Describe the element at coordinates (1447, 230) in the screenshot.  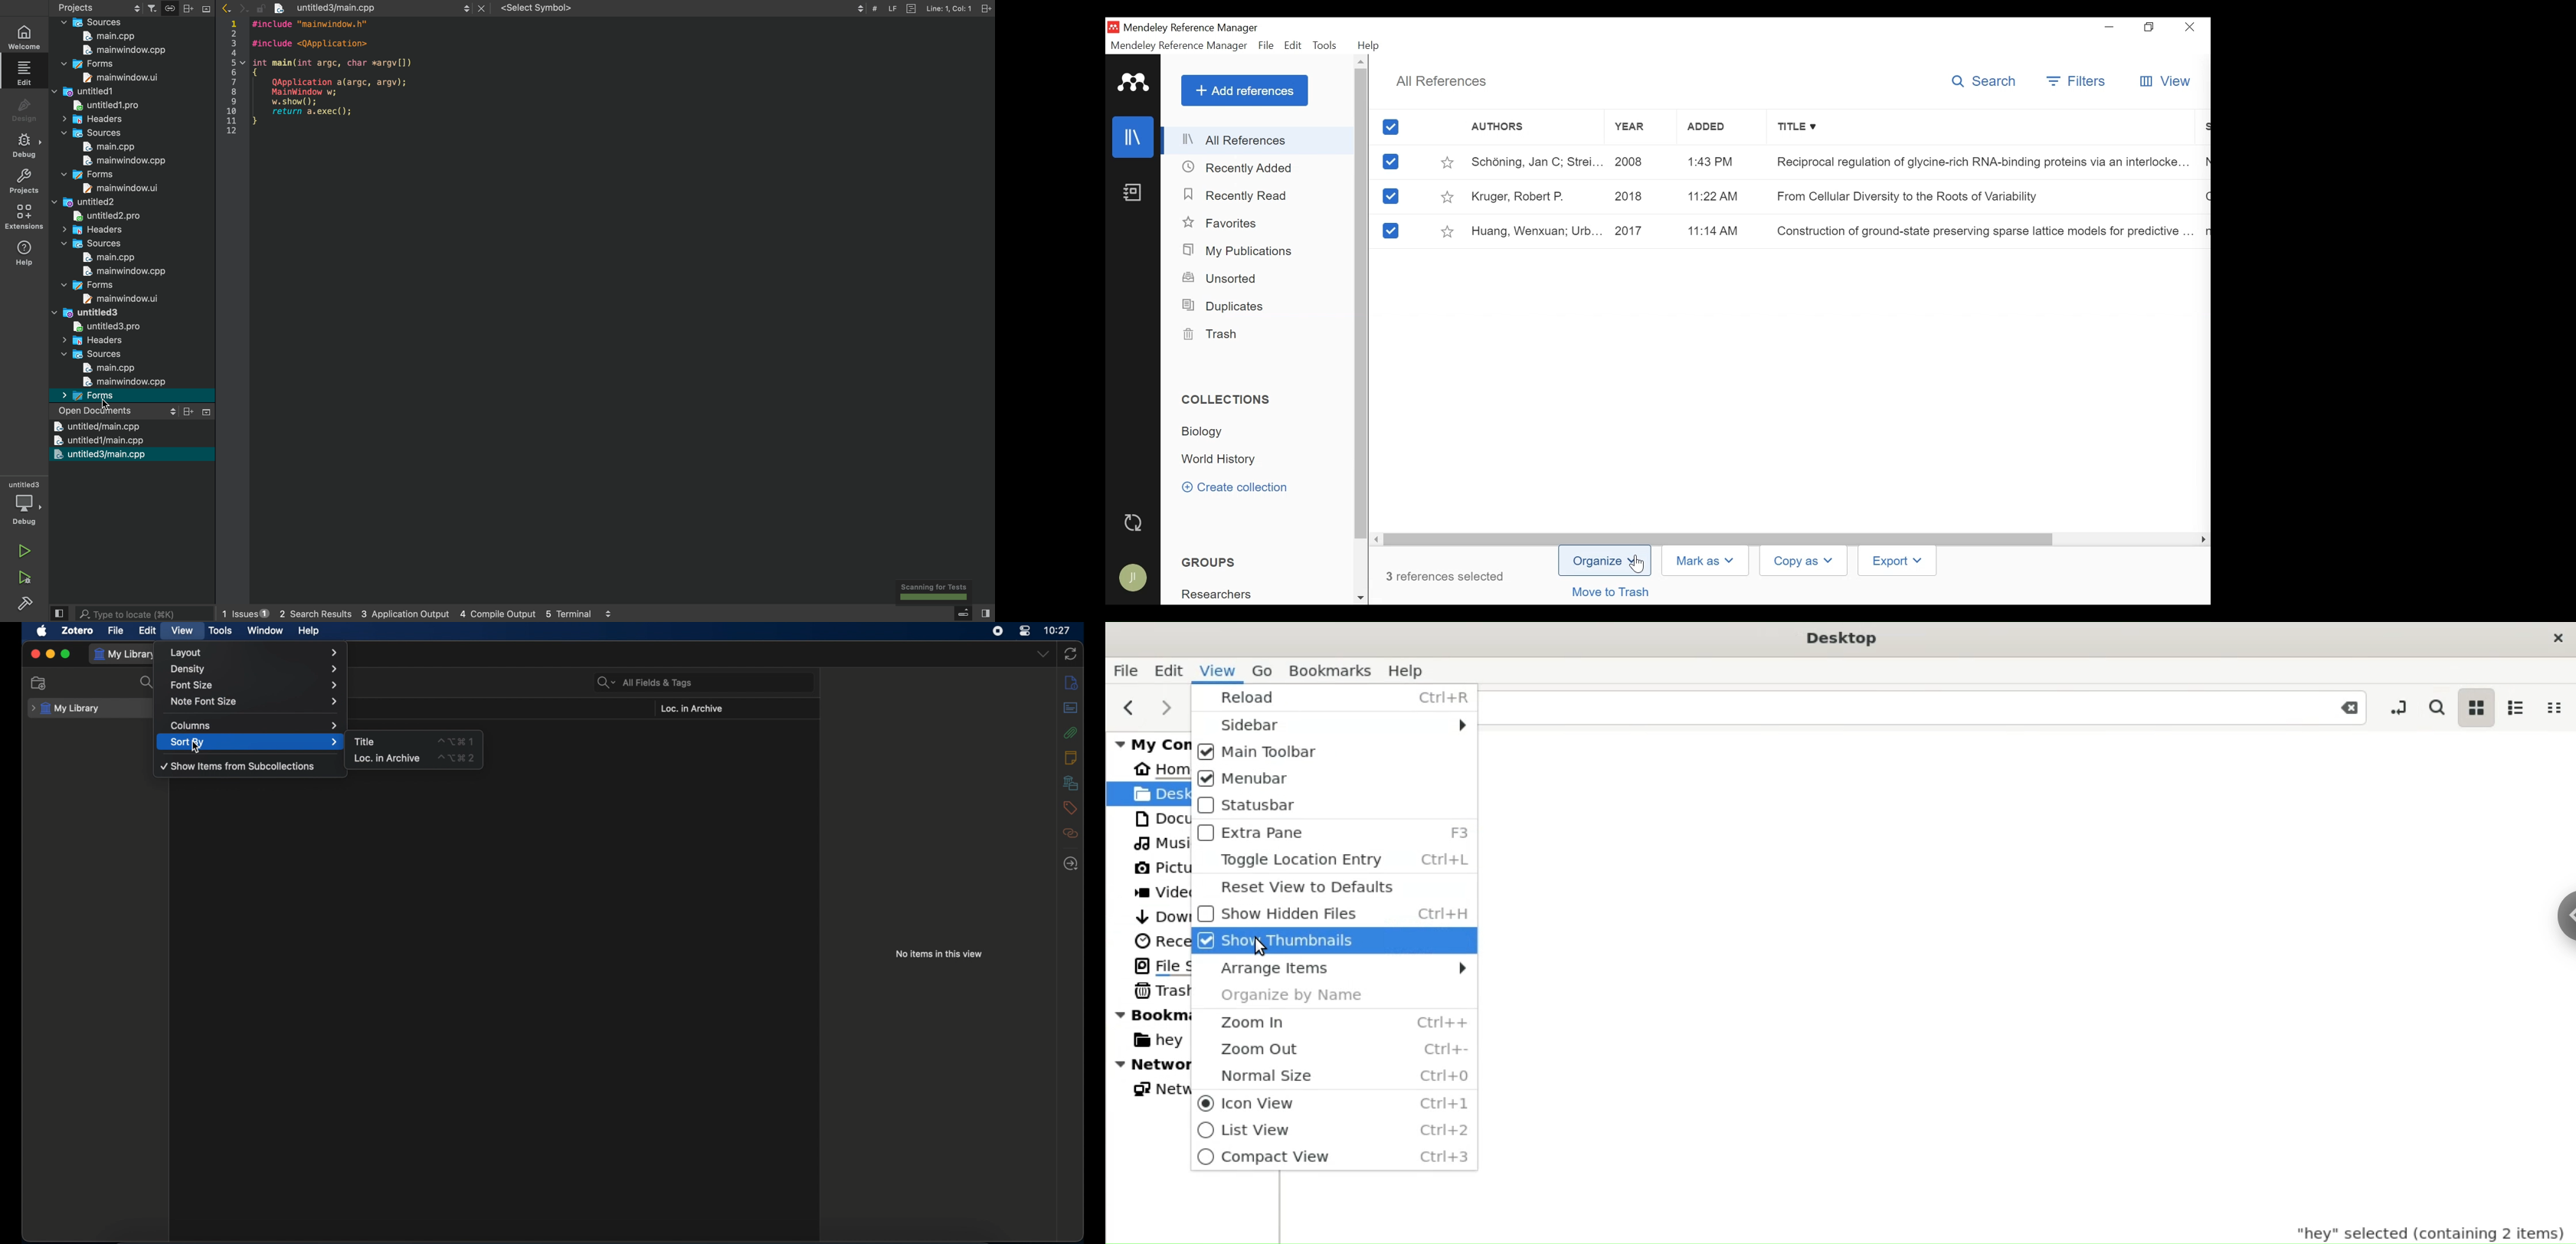
I see `Toggle Favorites` at that location.